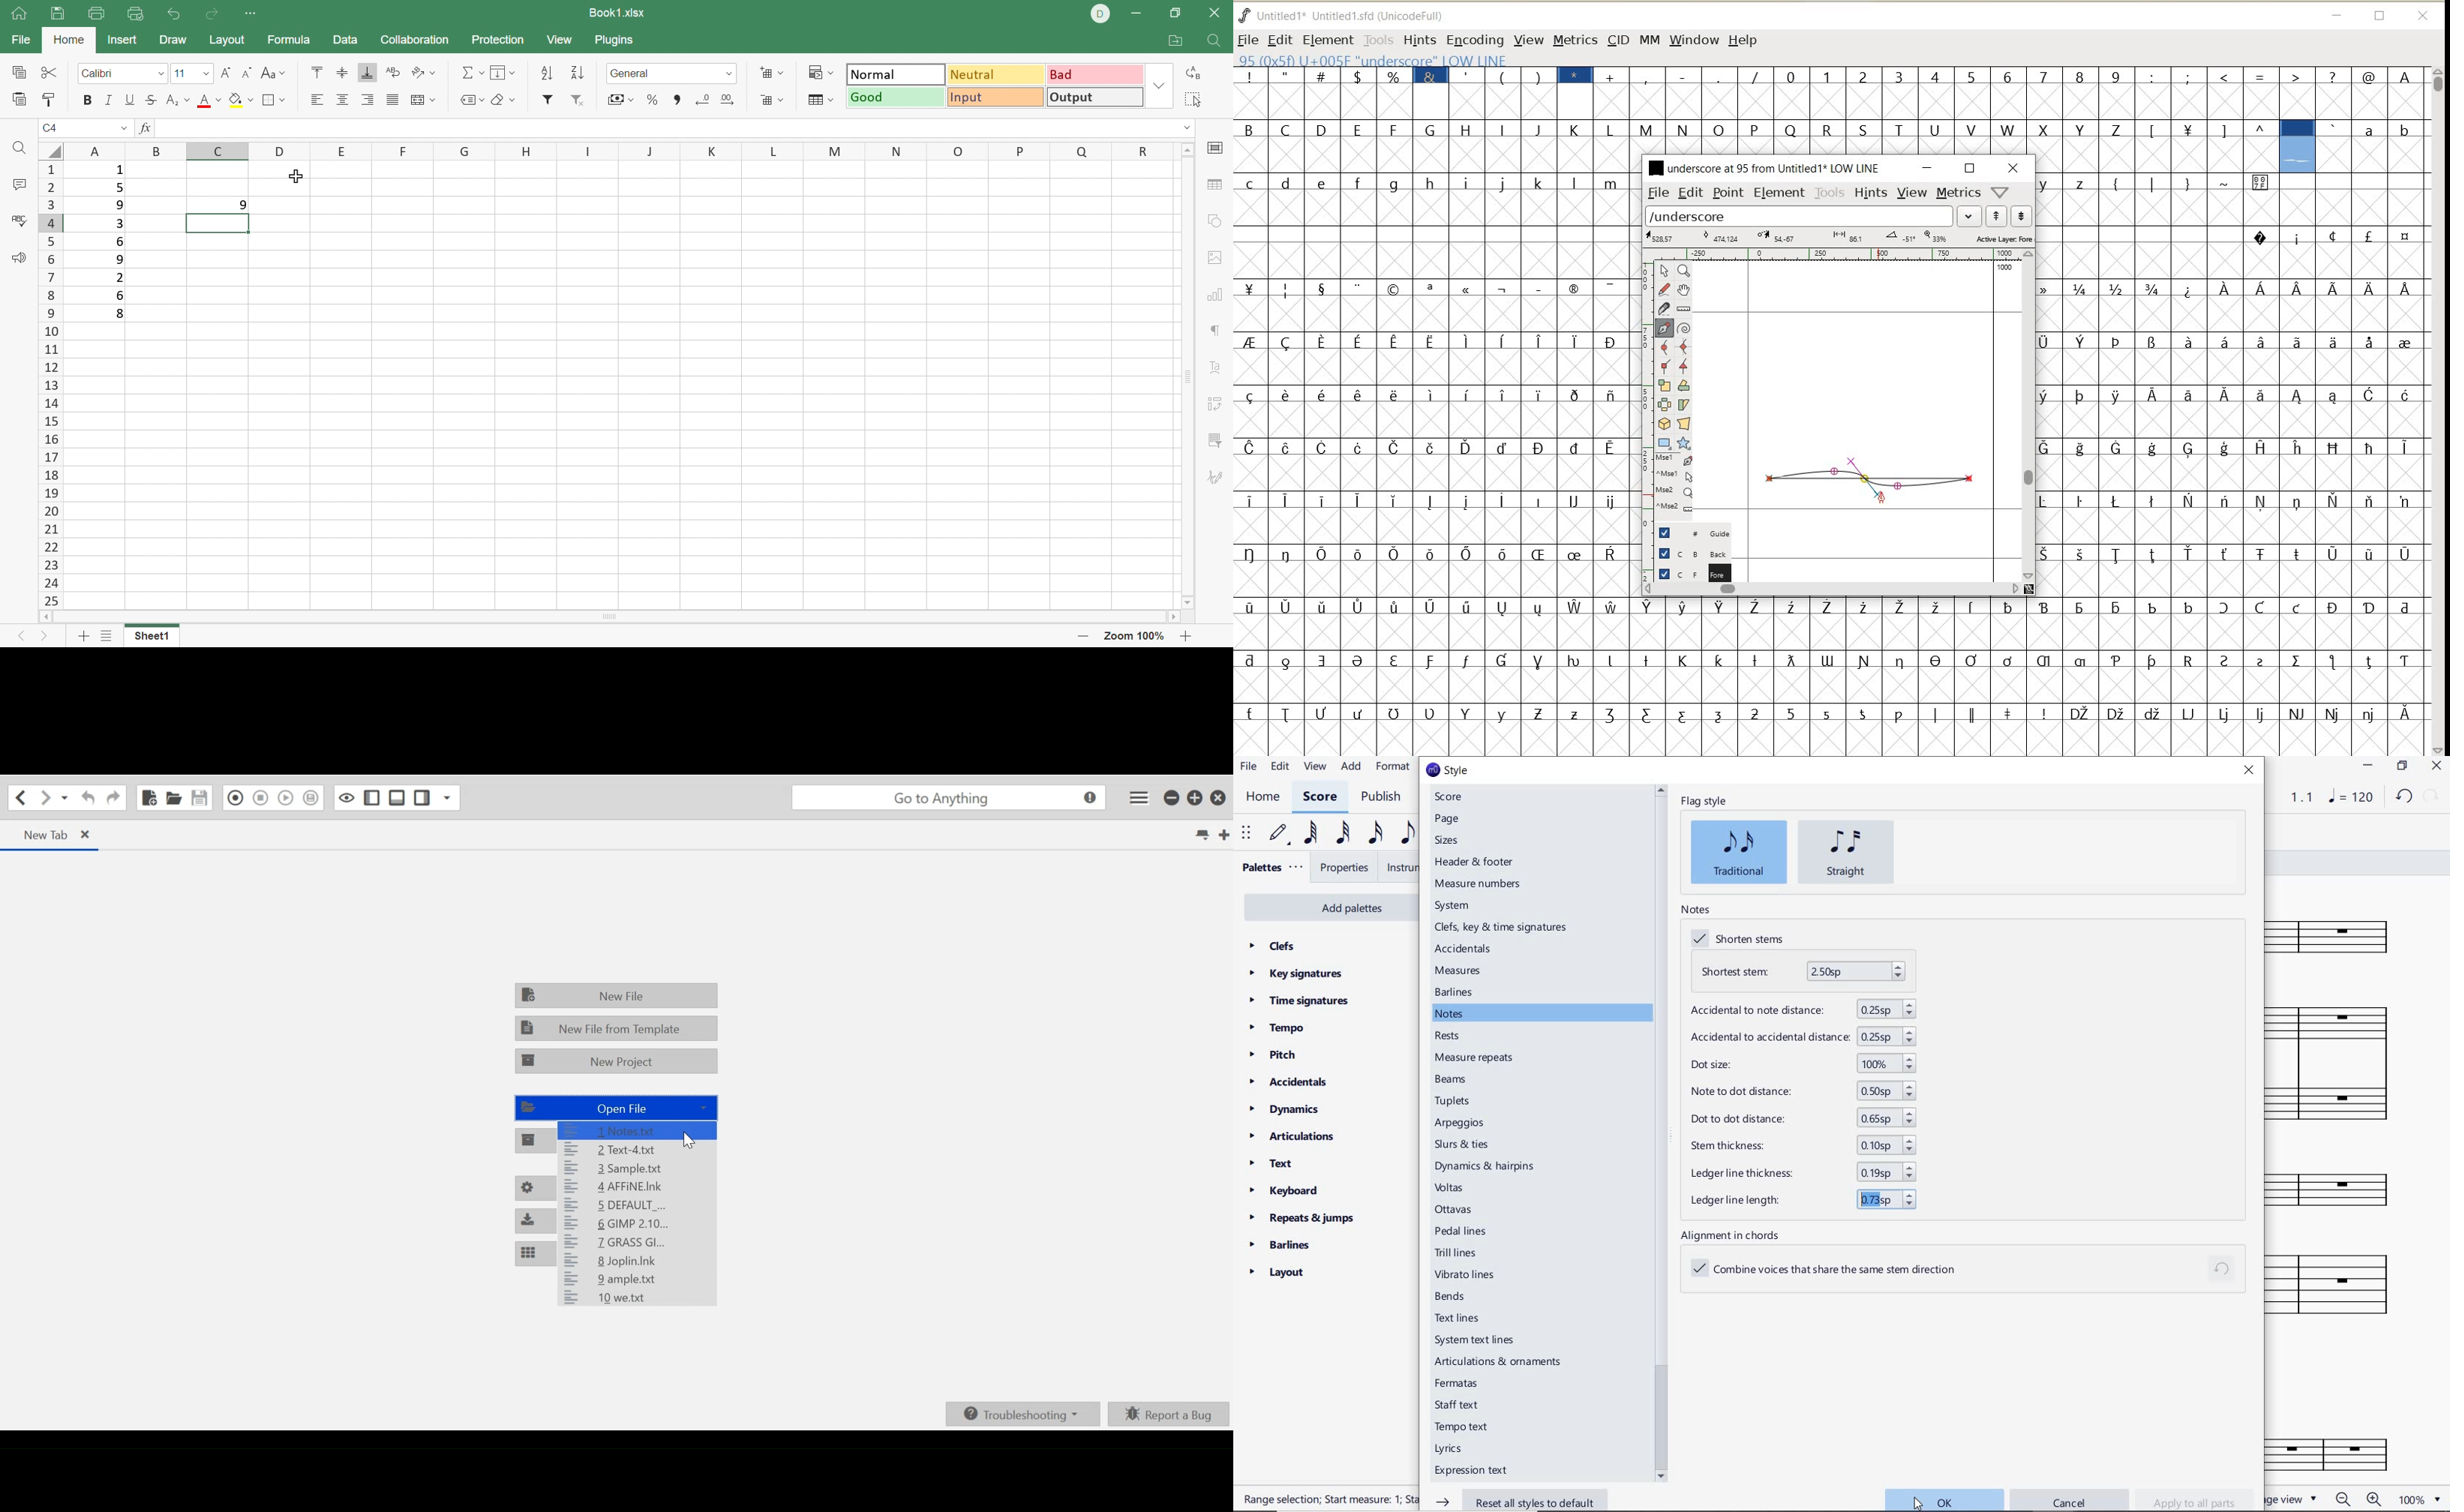  I want to click on Drop Down, so click(1161, 85).